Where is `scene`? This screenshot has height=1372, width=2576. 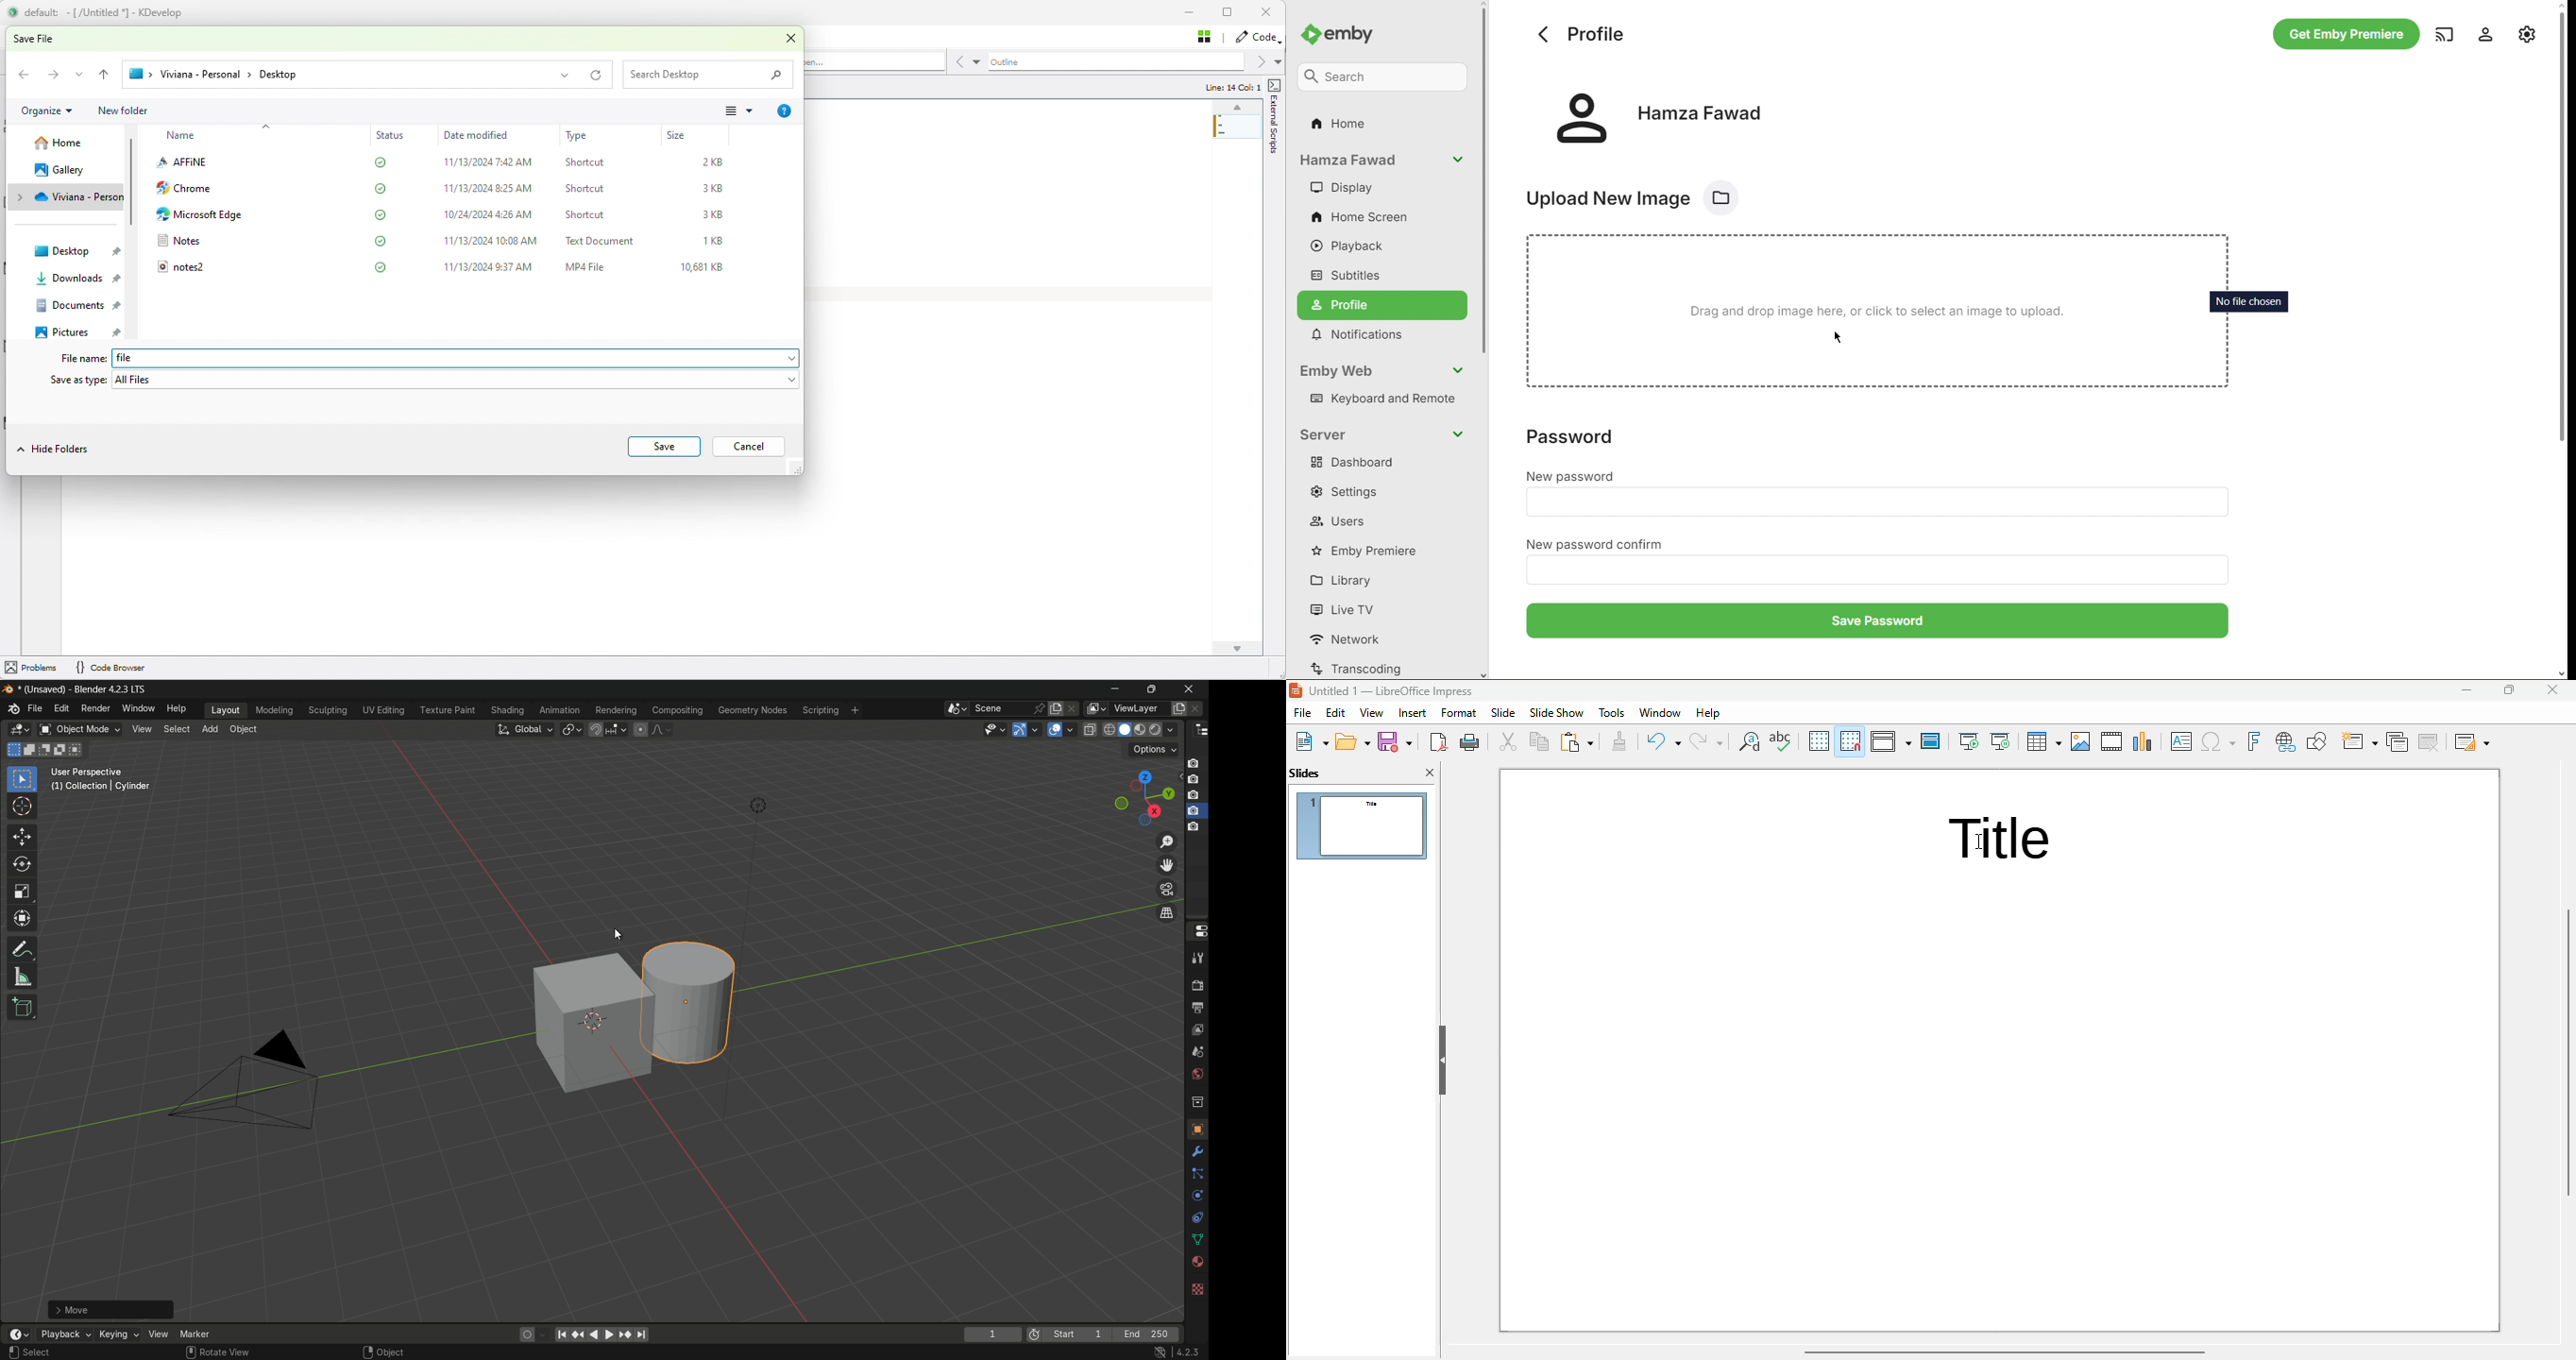 scene is located at coordinates (1196, 1053).